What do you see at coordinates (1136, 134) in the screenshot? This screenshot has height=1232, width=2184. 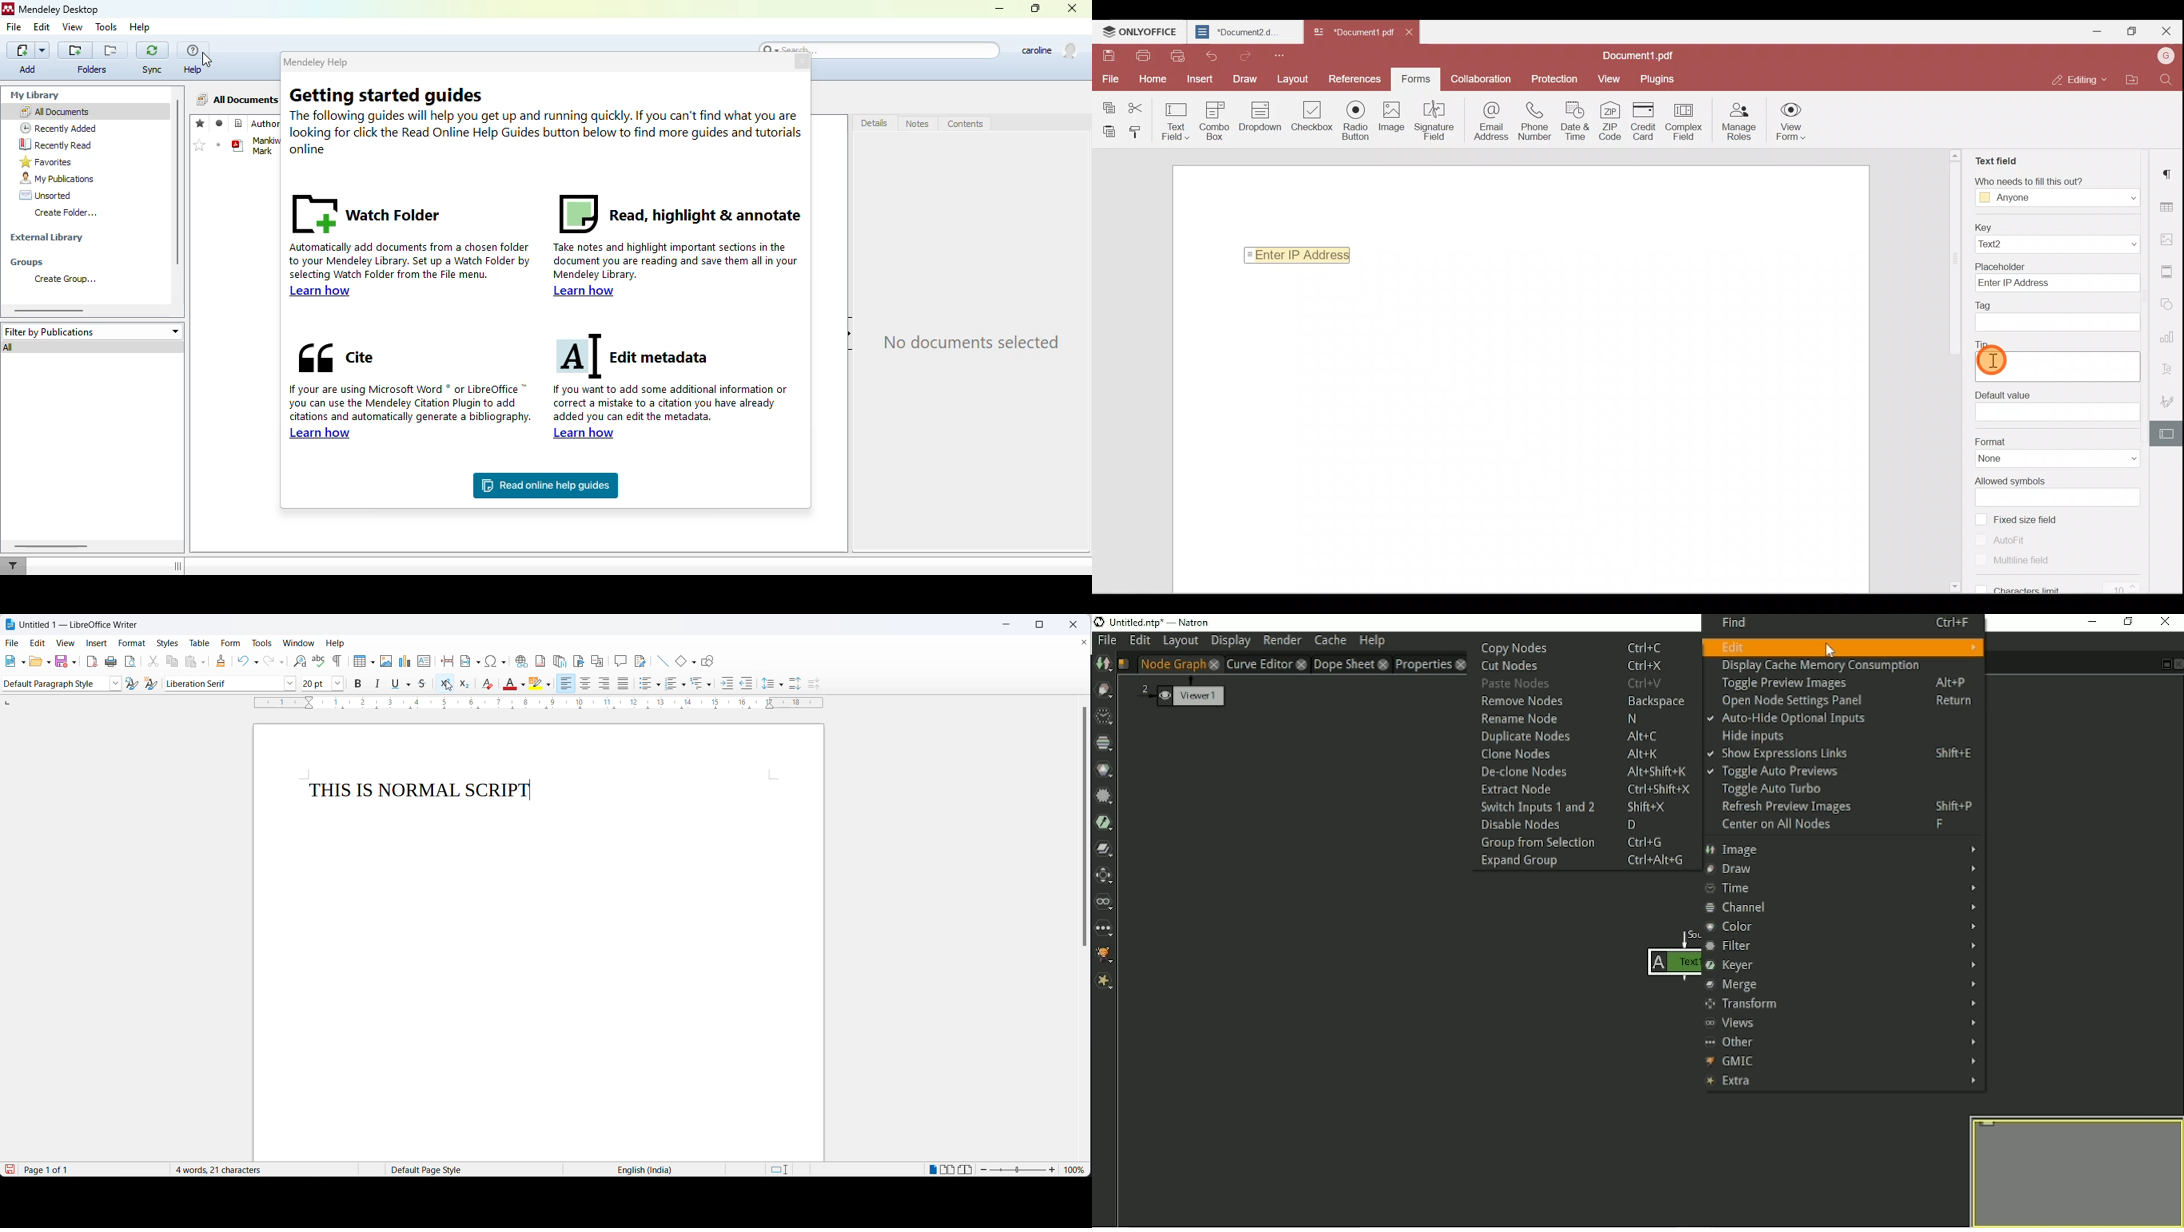 I see `Copy style` at bounding box center [1136, 134].